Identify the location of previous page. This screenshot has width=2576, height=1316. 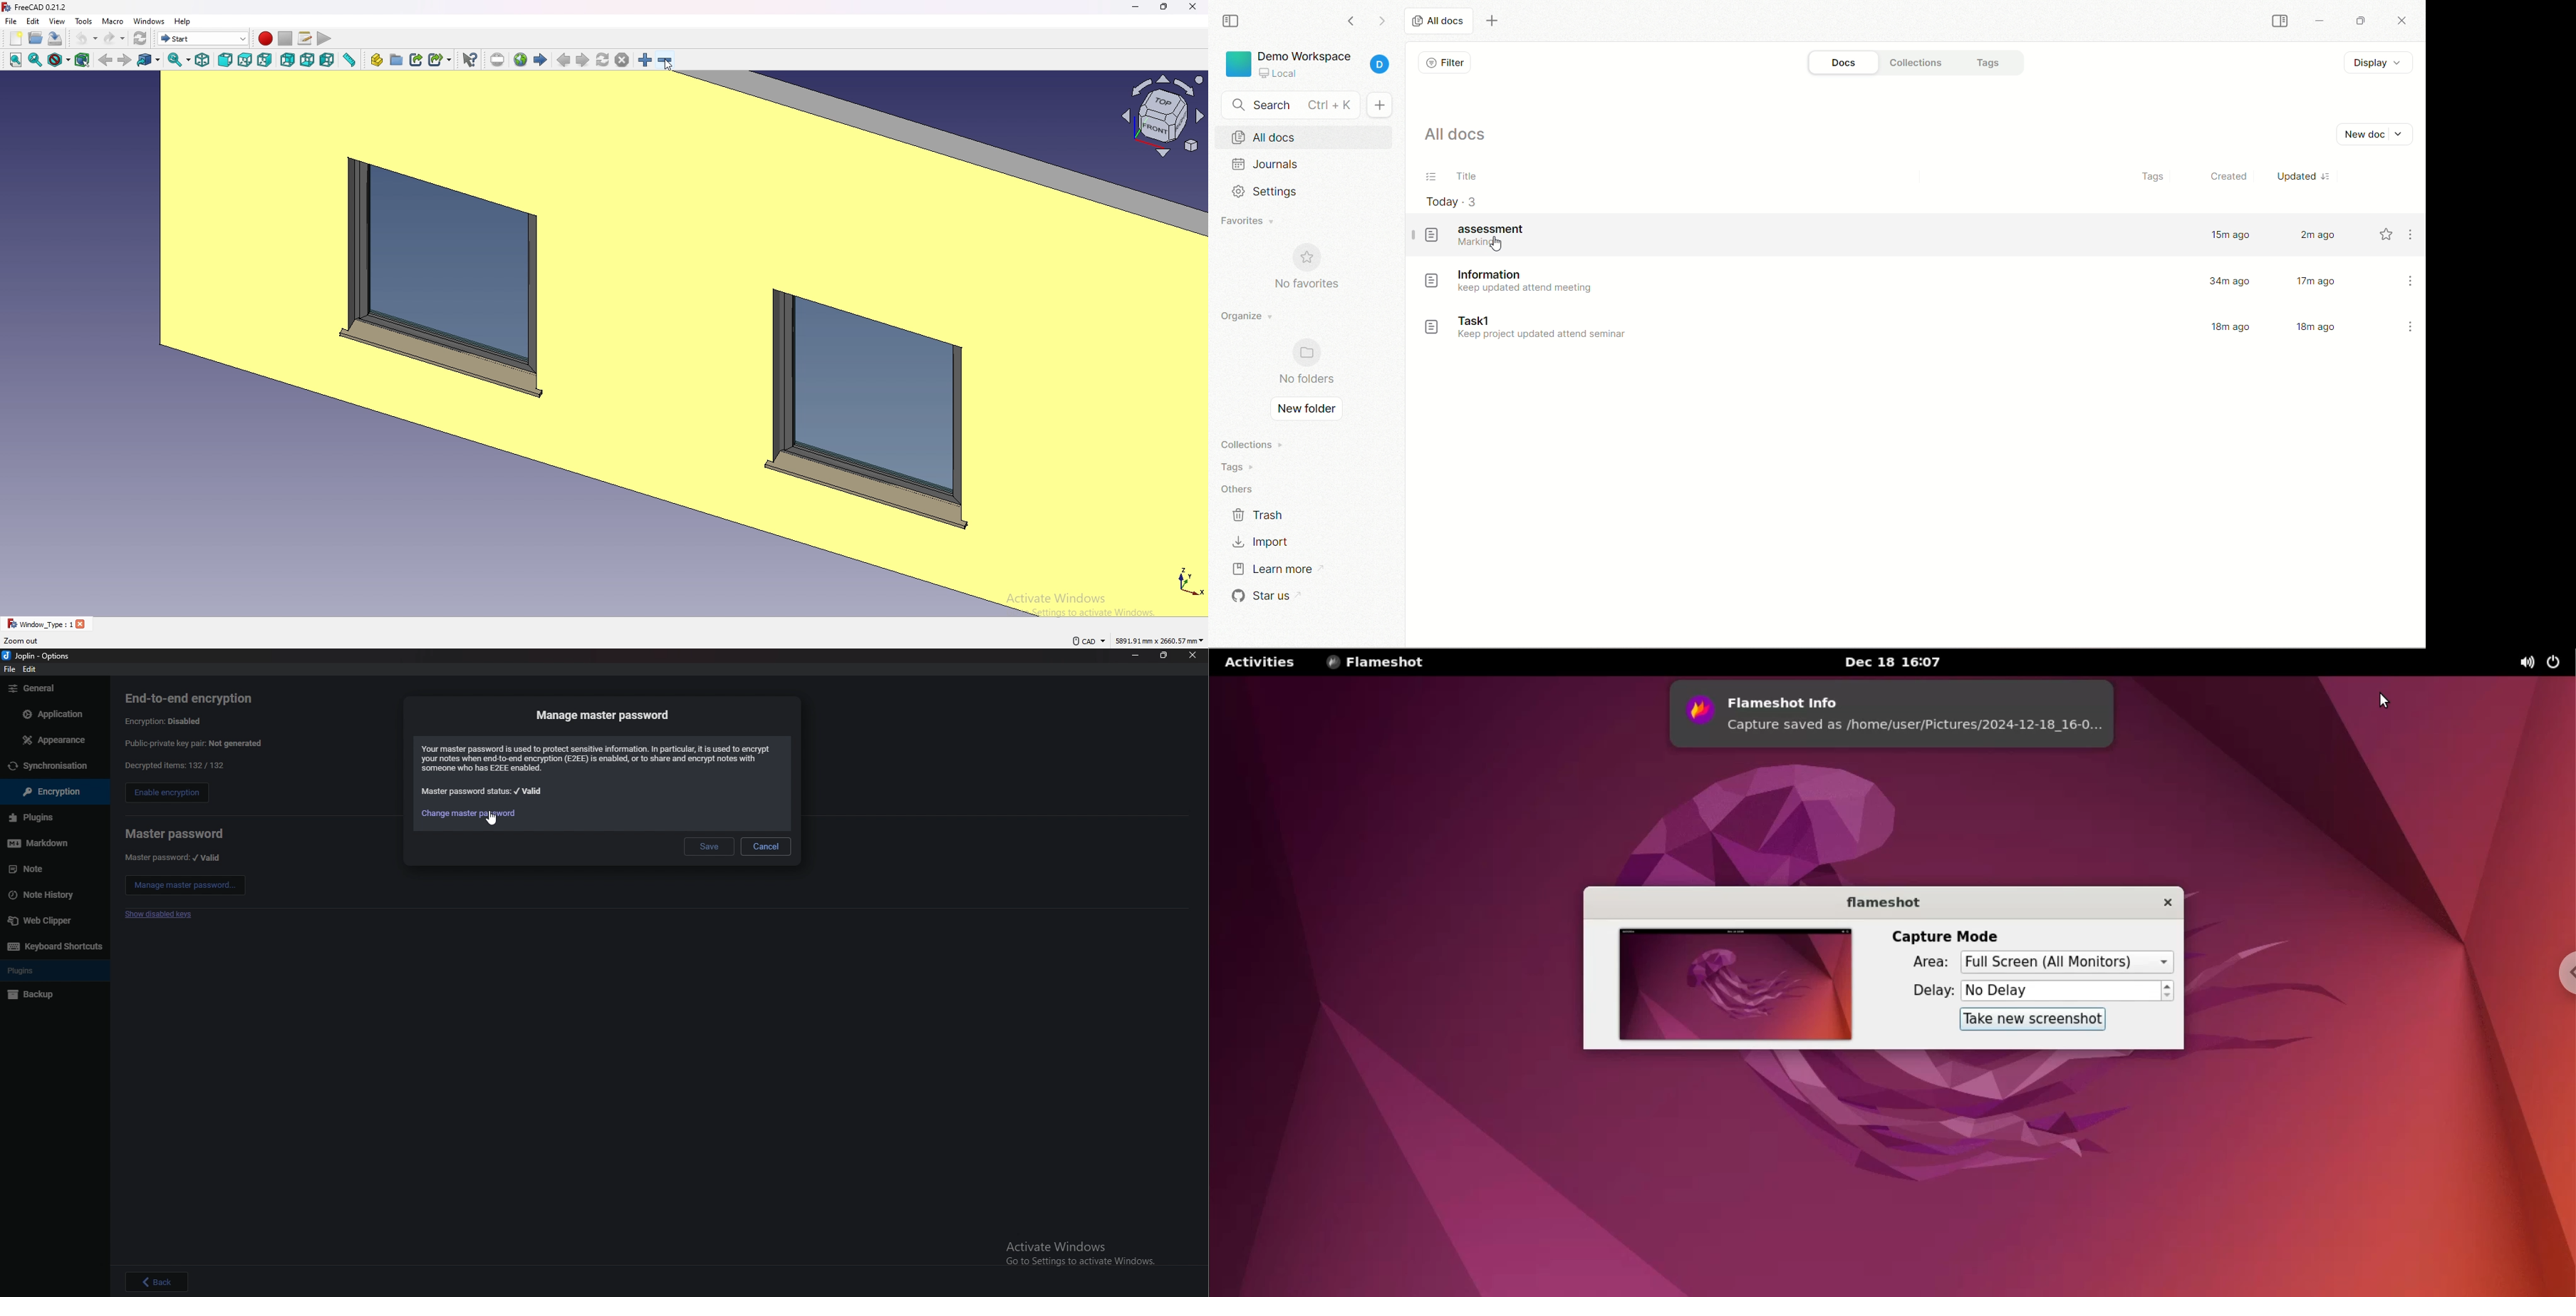
(565, 60).